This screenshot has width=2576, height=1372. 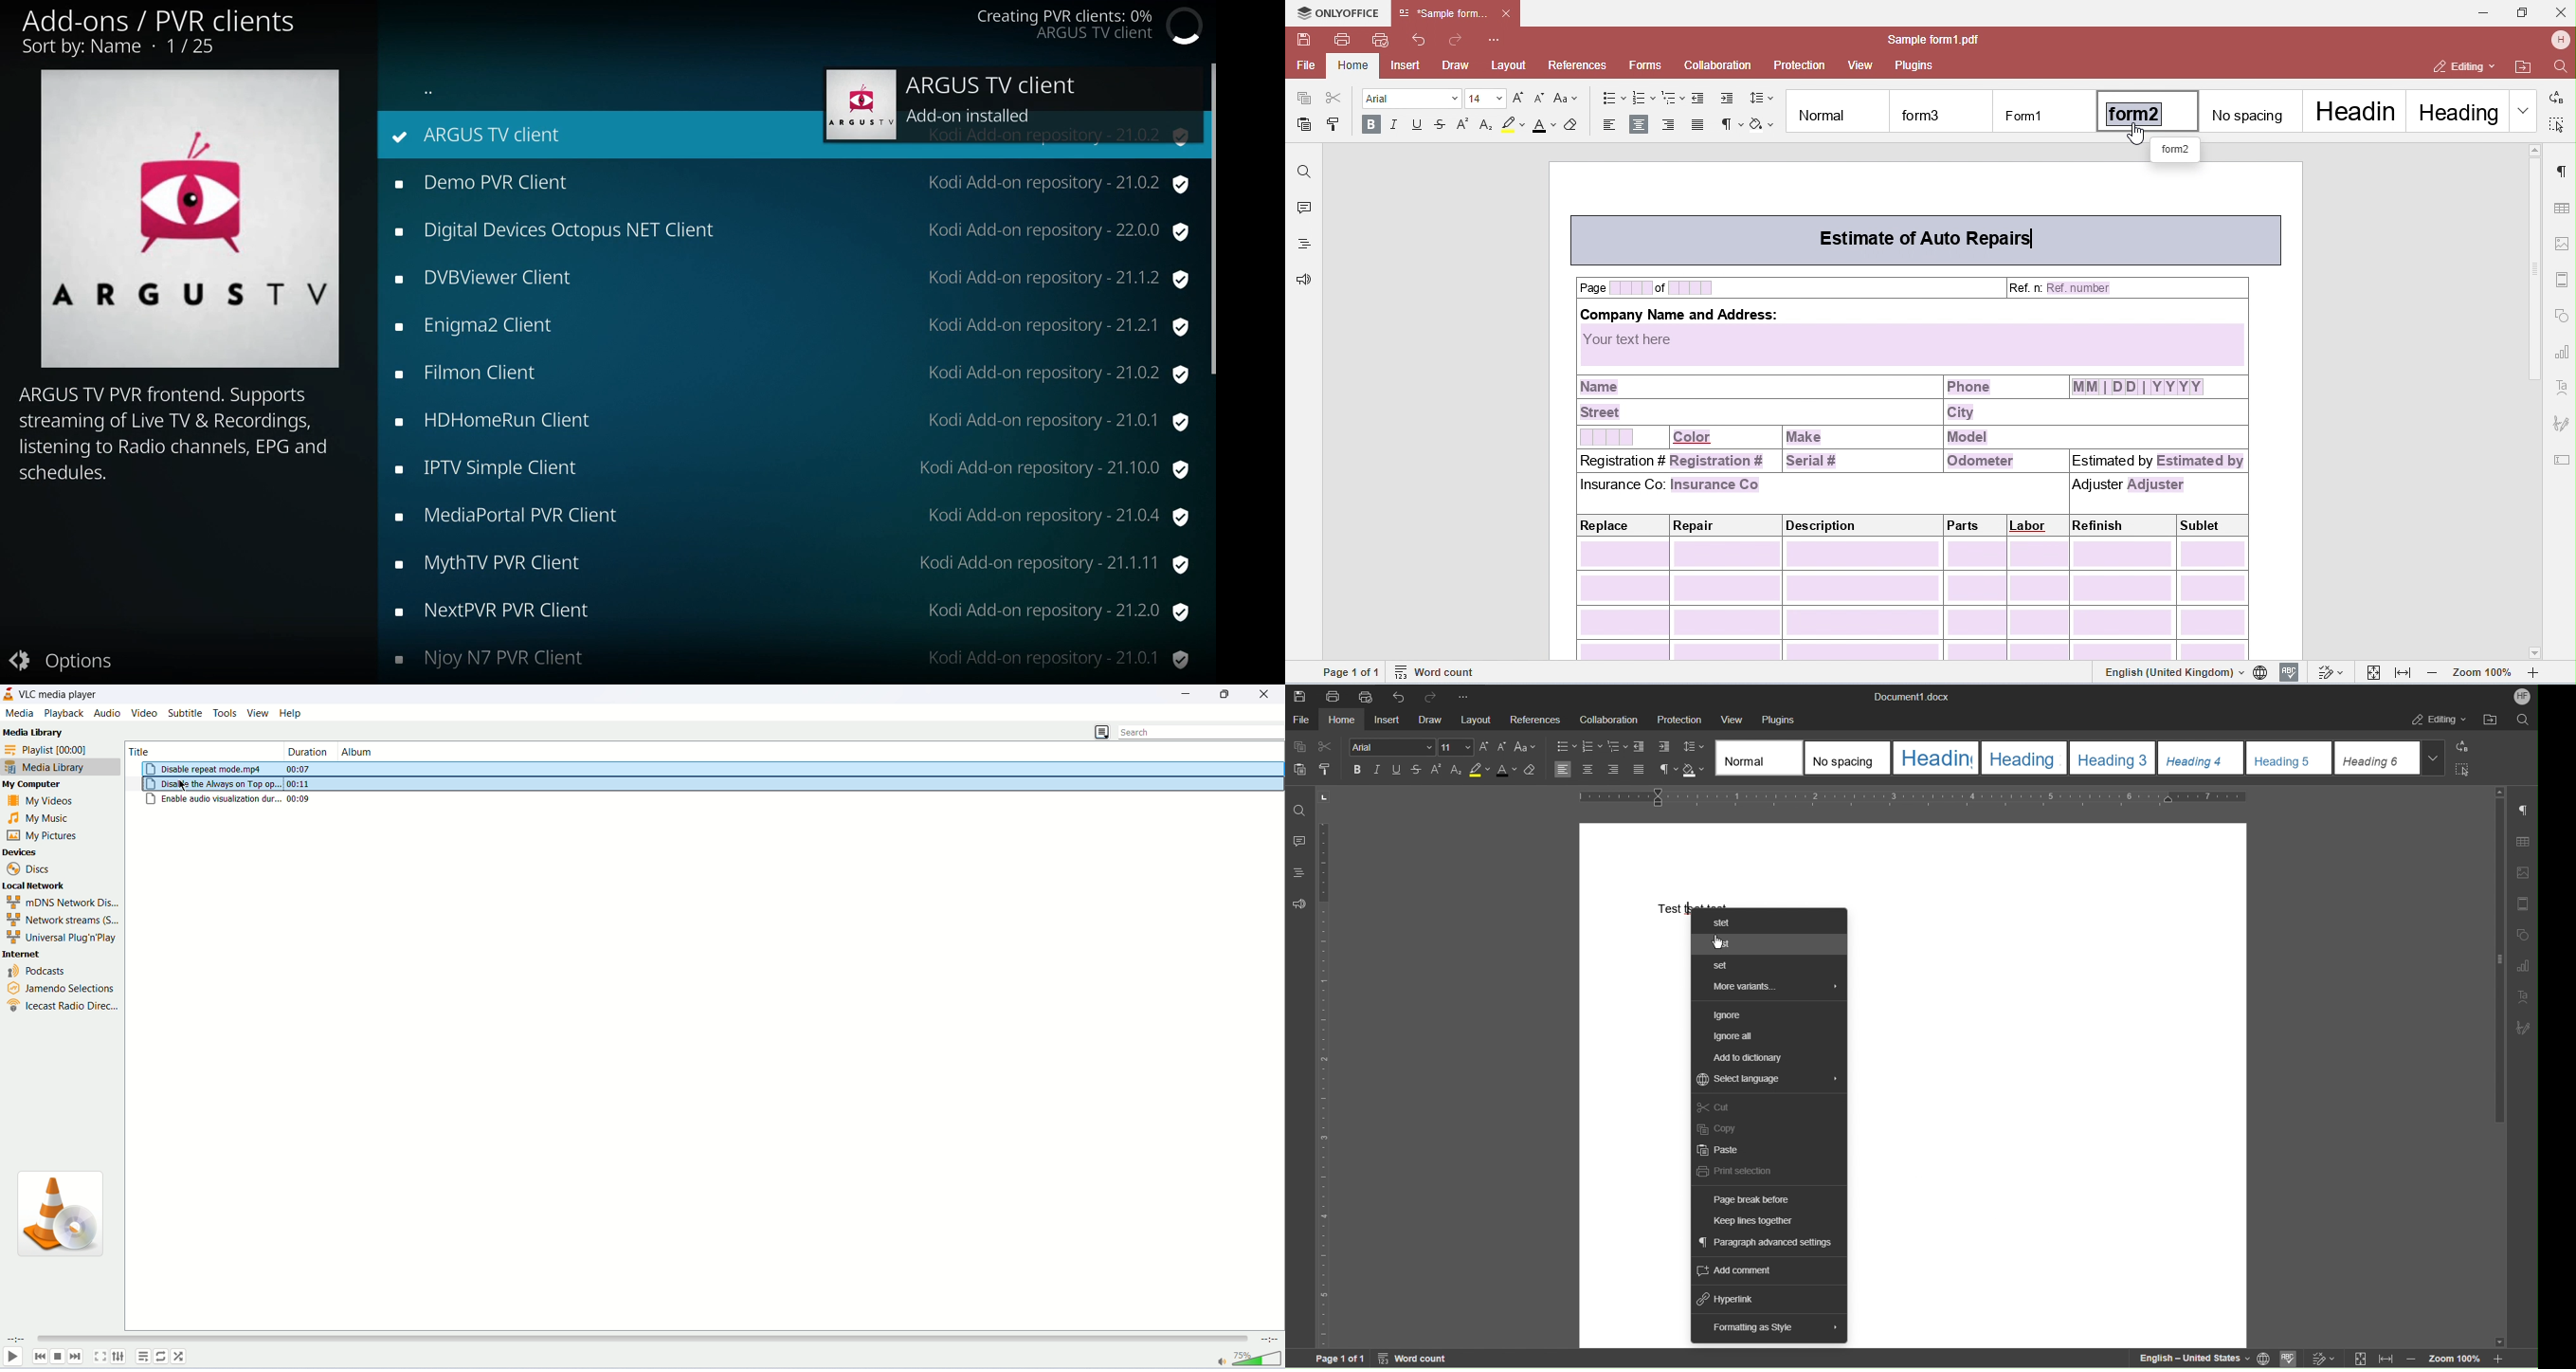 I want to click on Normal, so click(x=1760, y=757).